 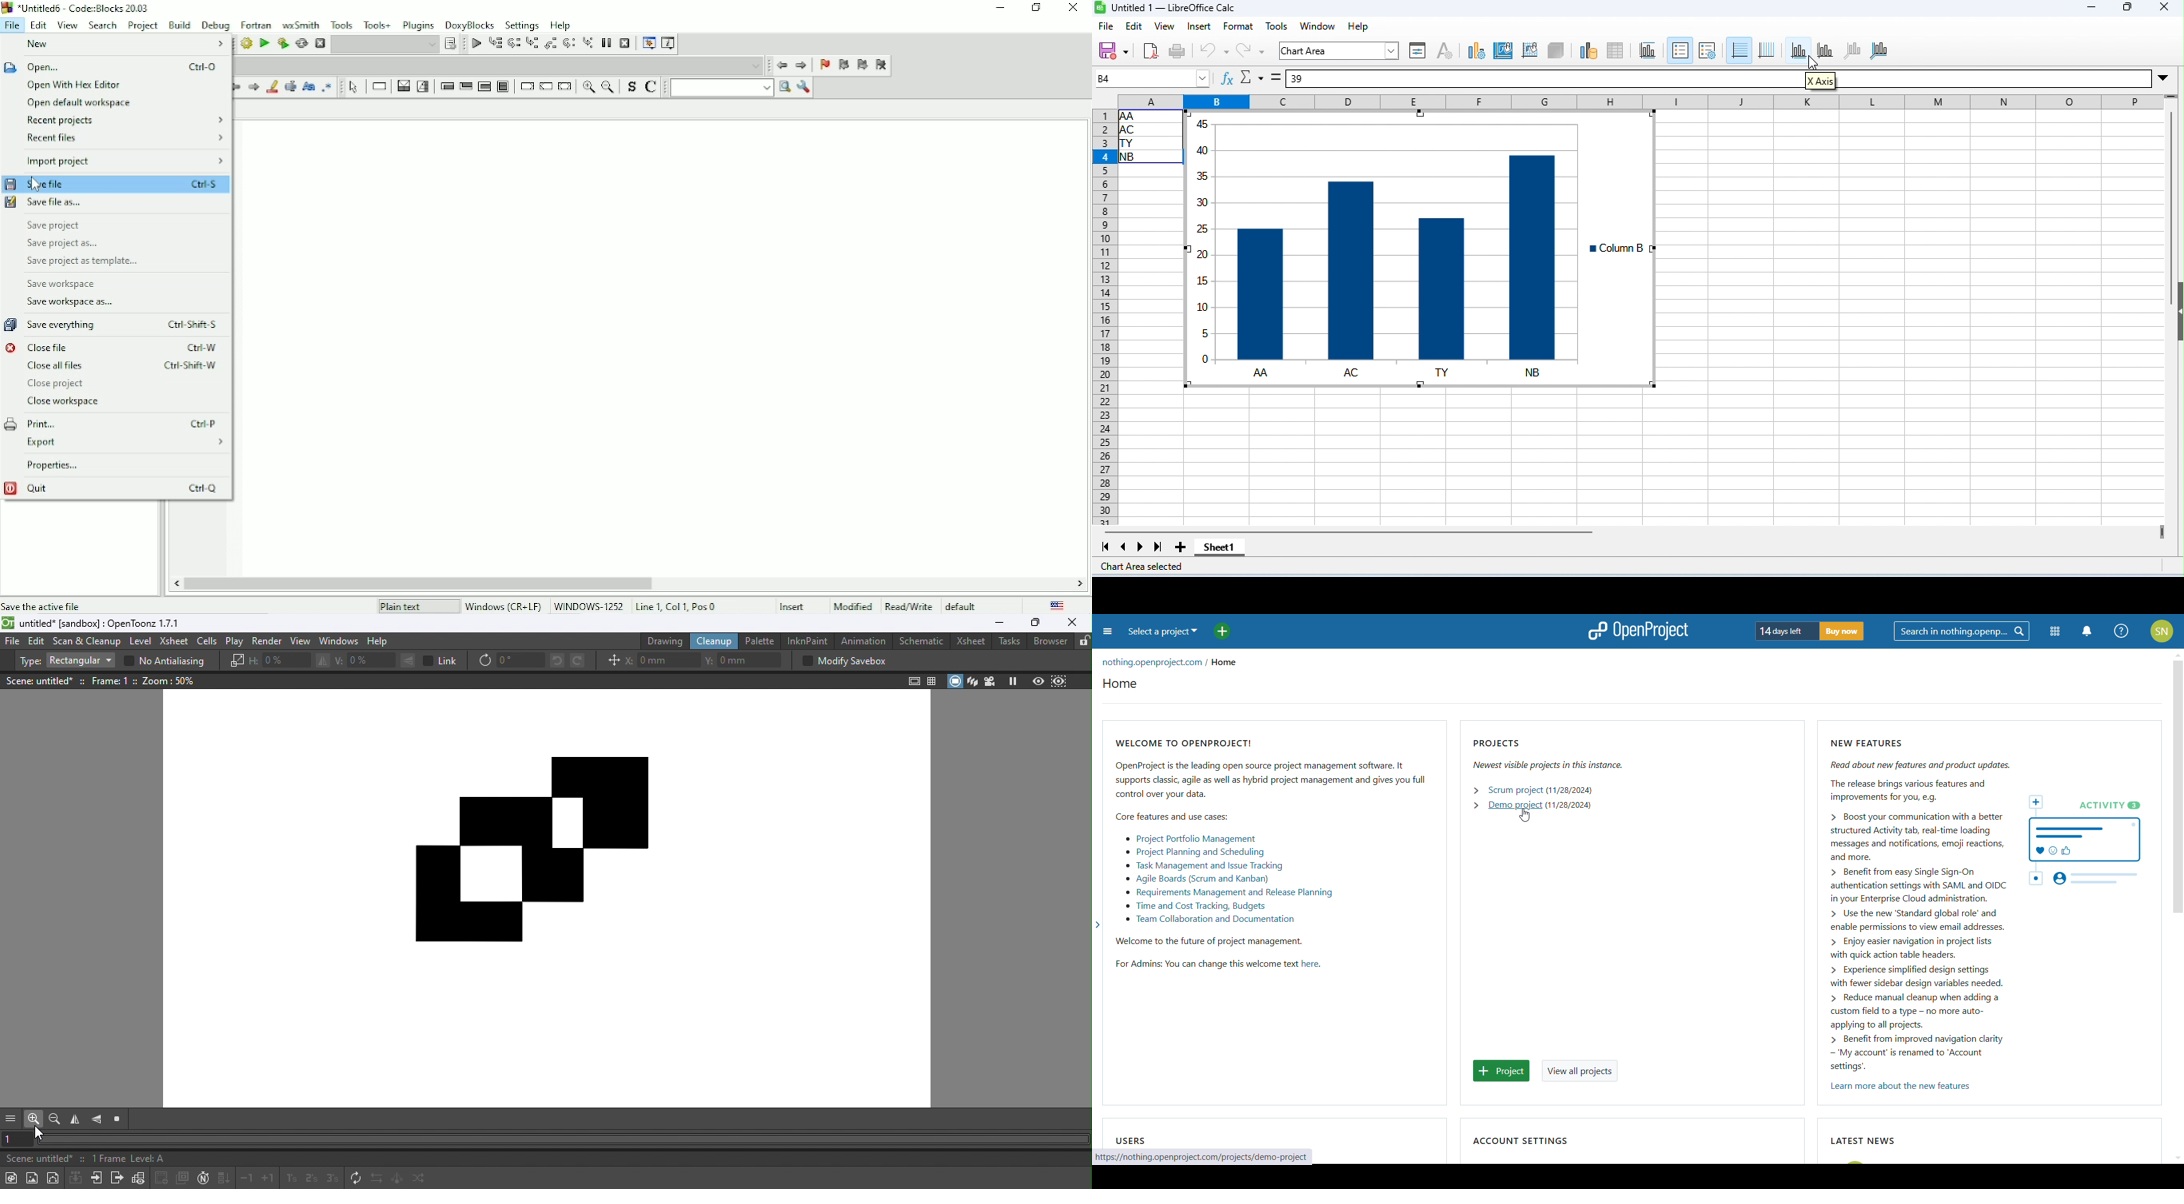 I want to click on Fortran, so click(x=256, y=24).